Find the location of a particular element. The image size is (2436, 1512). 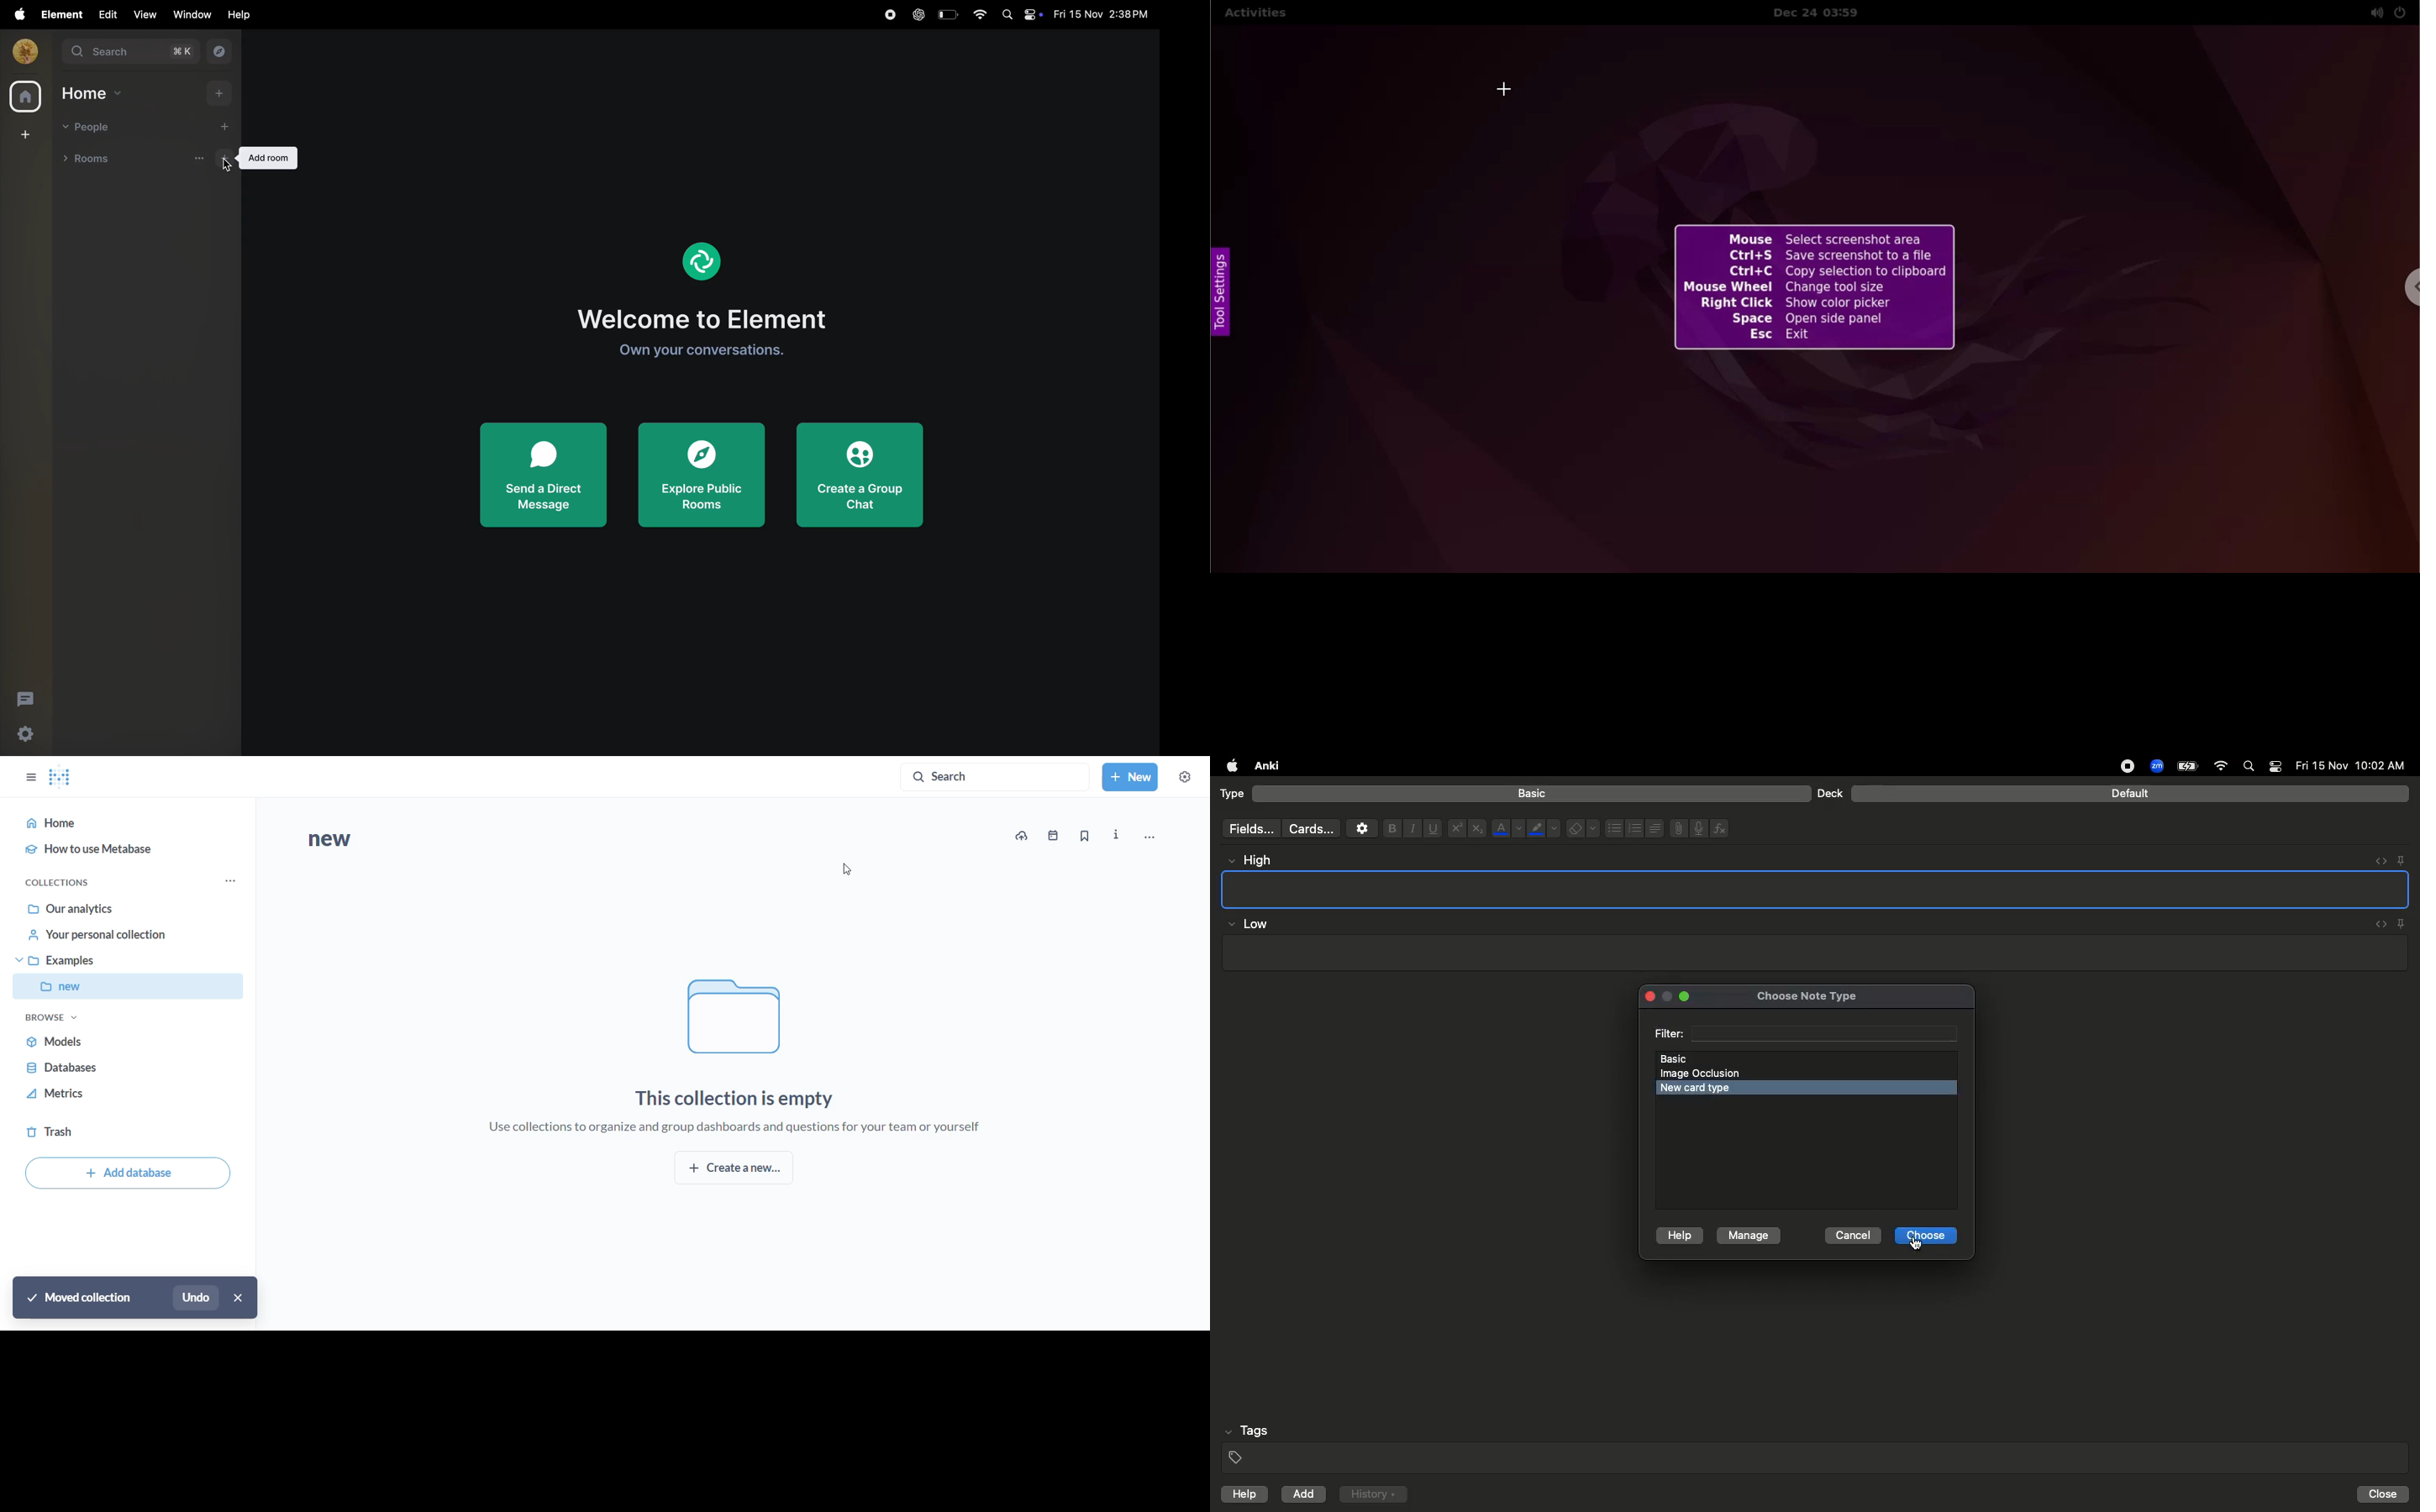

info  is located at coordinates (1118, 833).